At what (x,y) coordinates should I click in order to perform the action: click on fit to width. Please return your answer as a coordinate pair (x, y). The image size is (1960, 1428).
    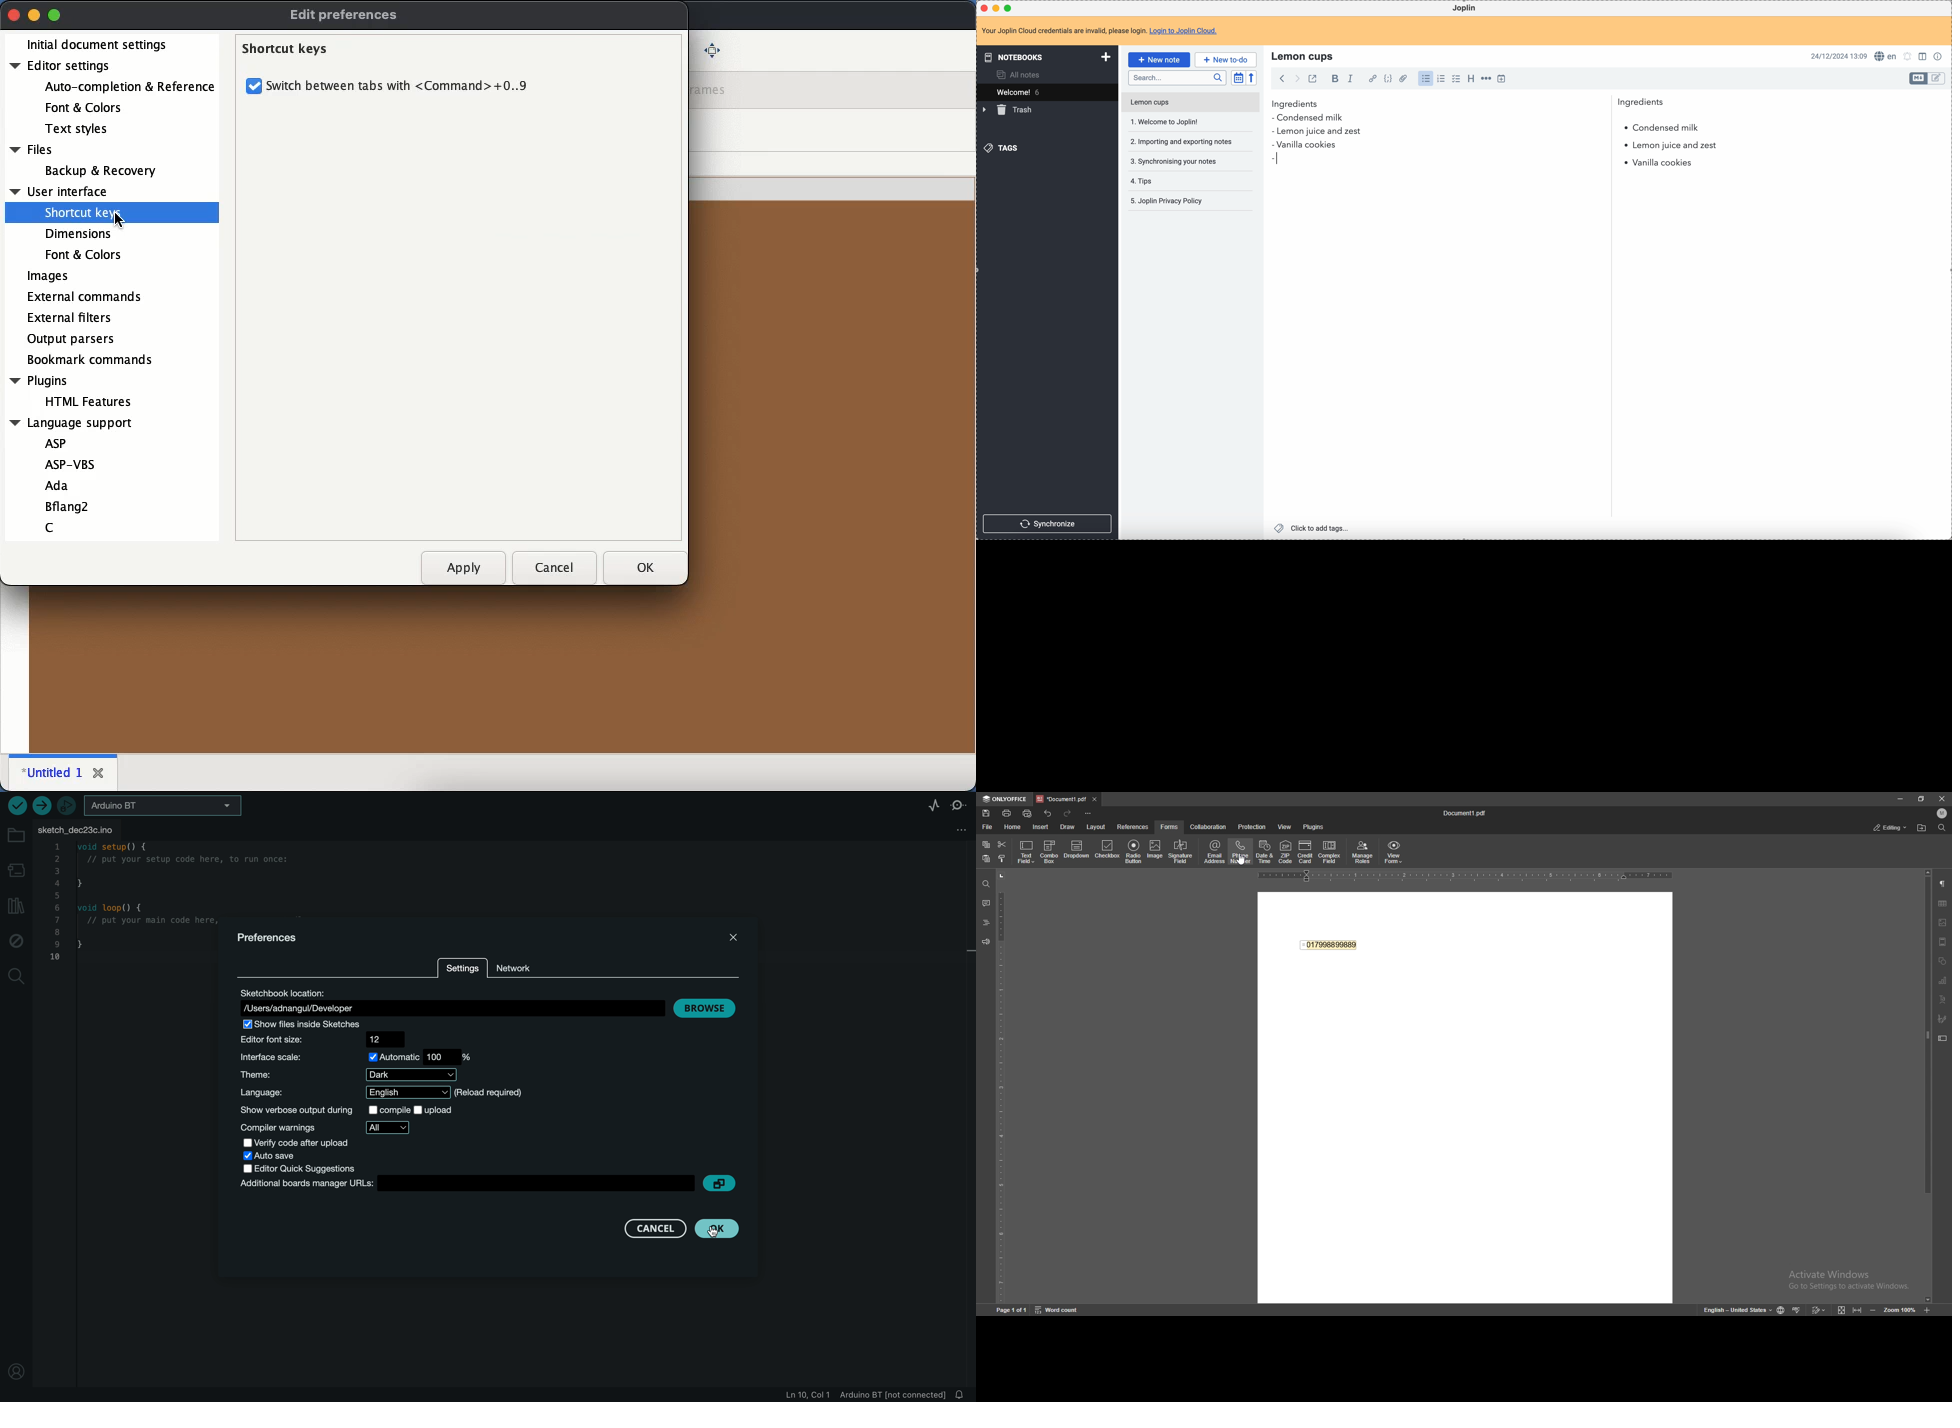
    Looking at the image, I should click on (1858, 1310).